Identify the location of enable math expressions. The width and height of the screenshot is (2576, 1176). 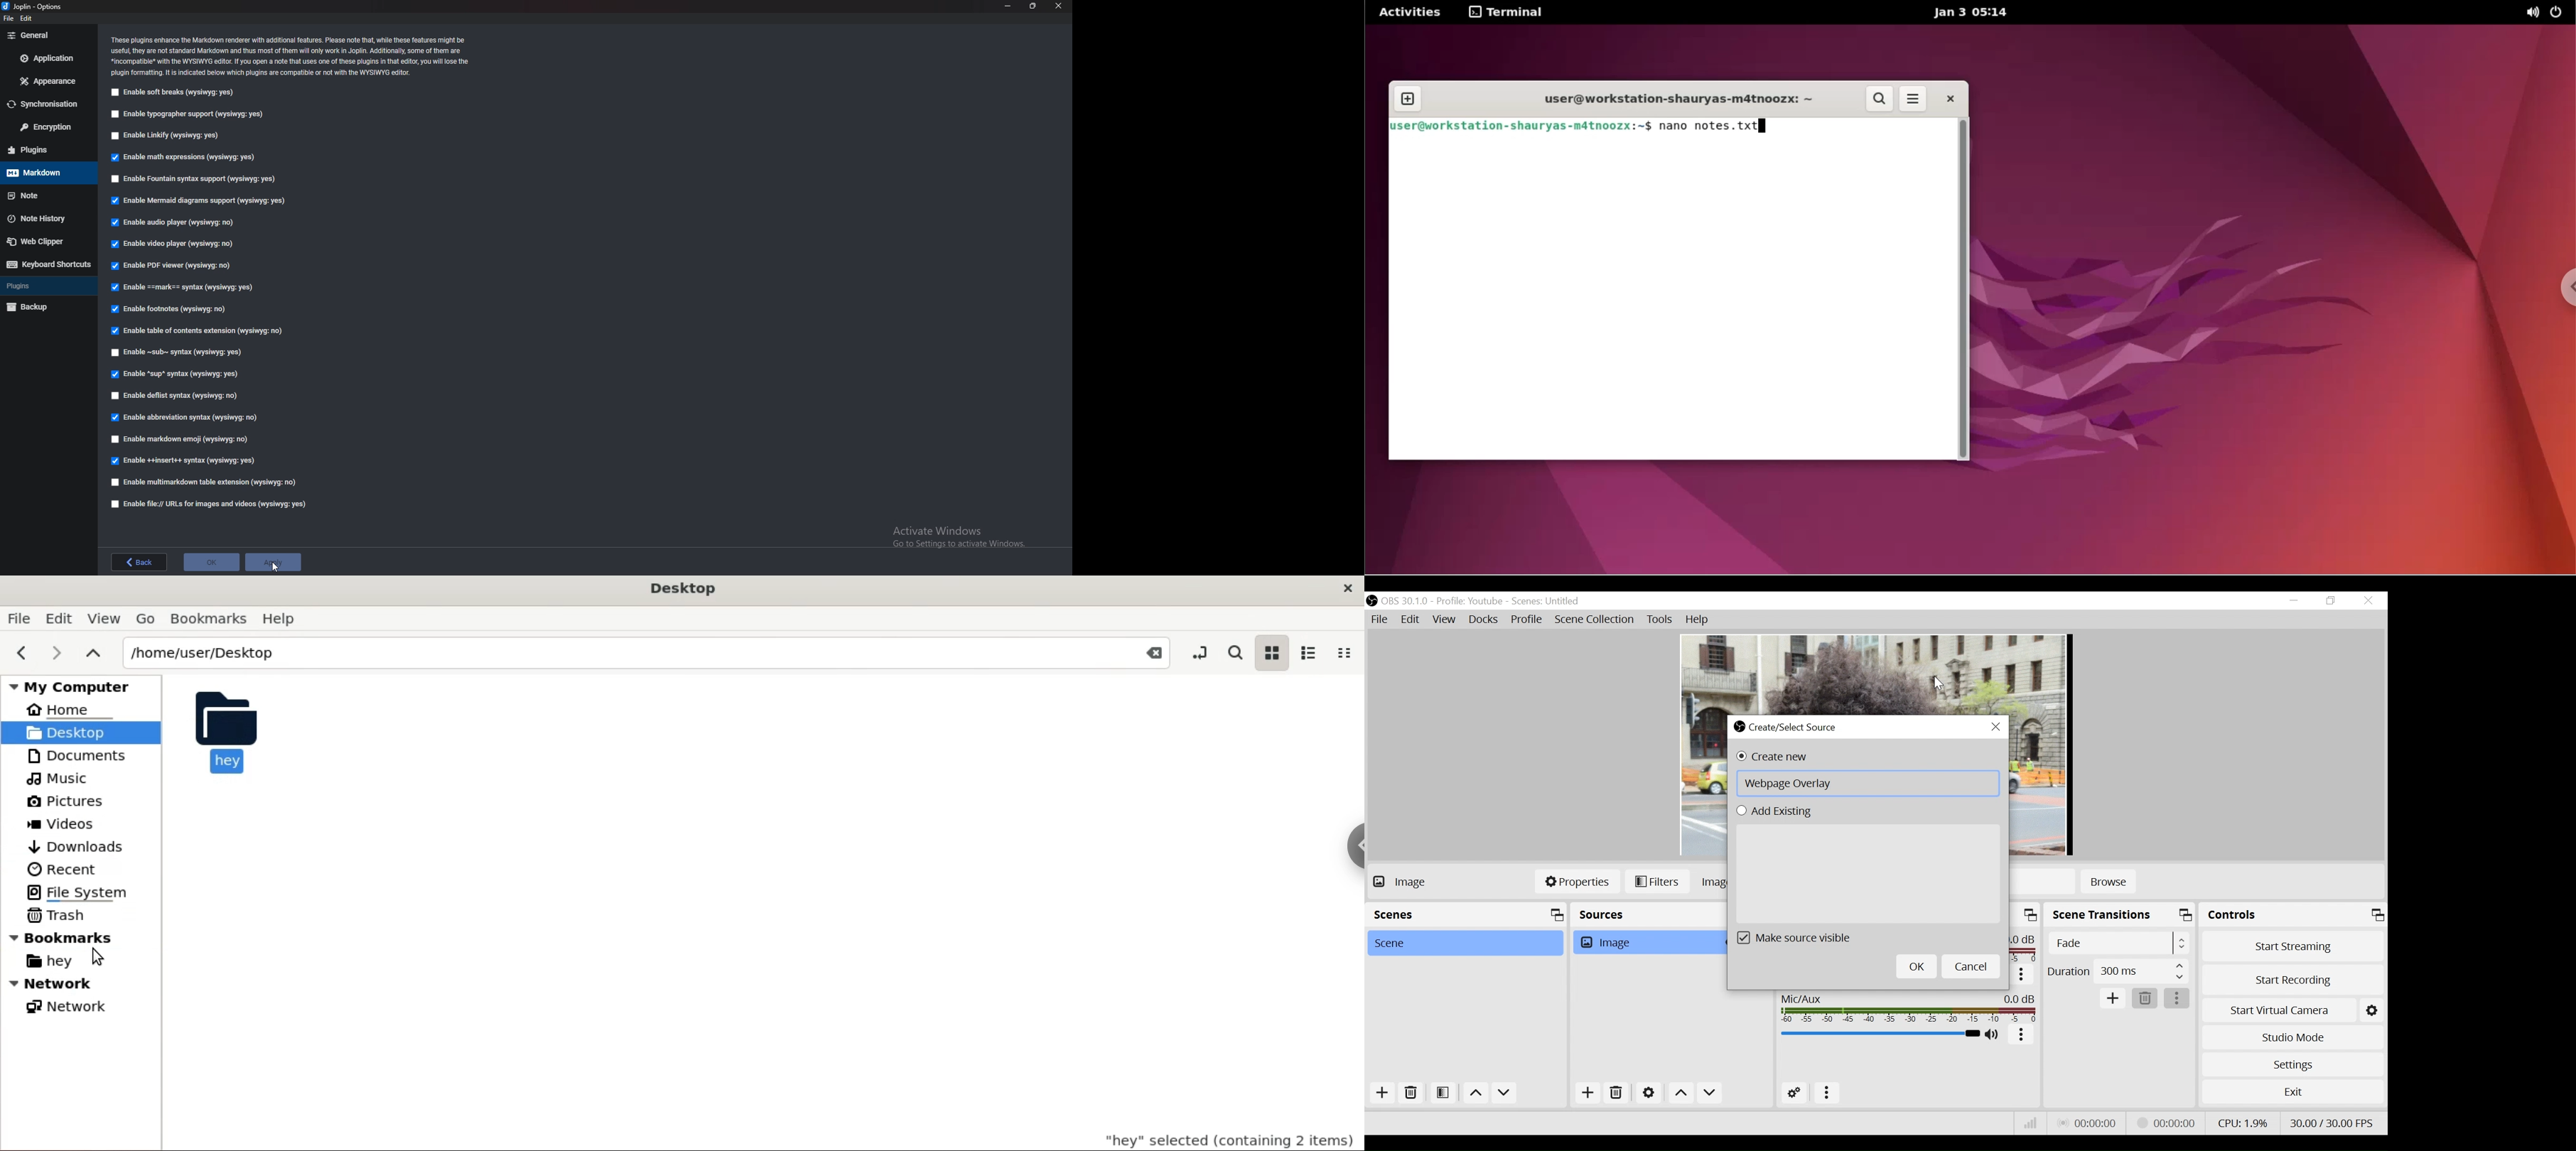
(186, 157).